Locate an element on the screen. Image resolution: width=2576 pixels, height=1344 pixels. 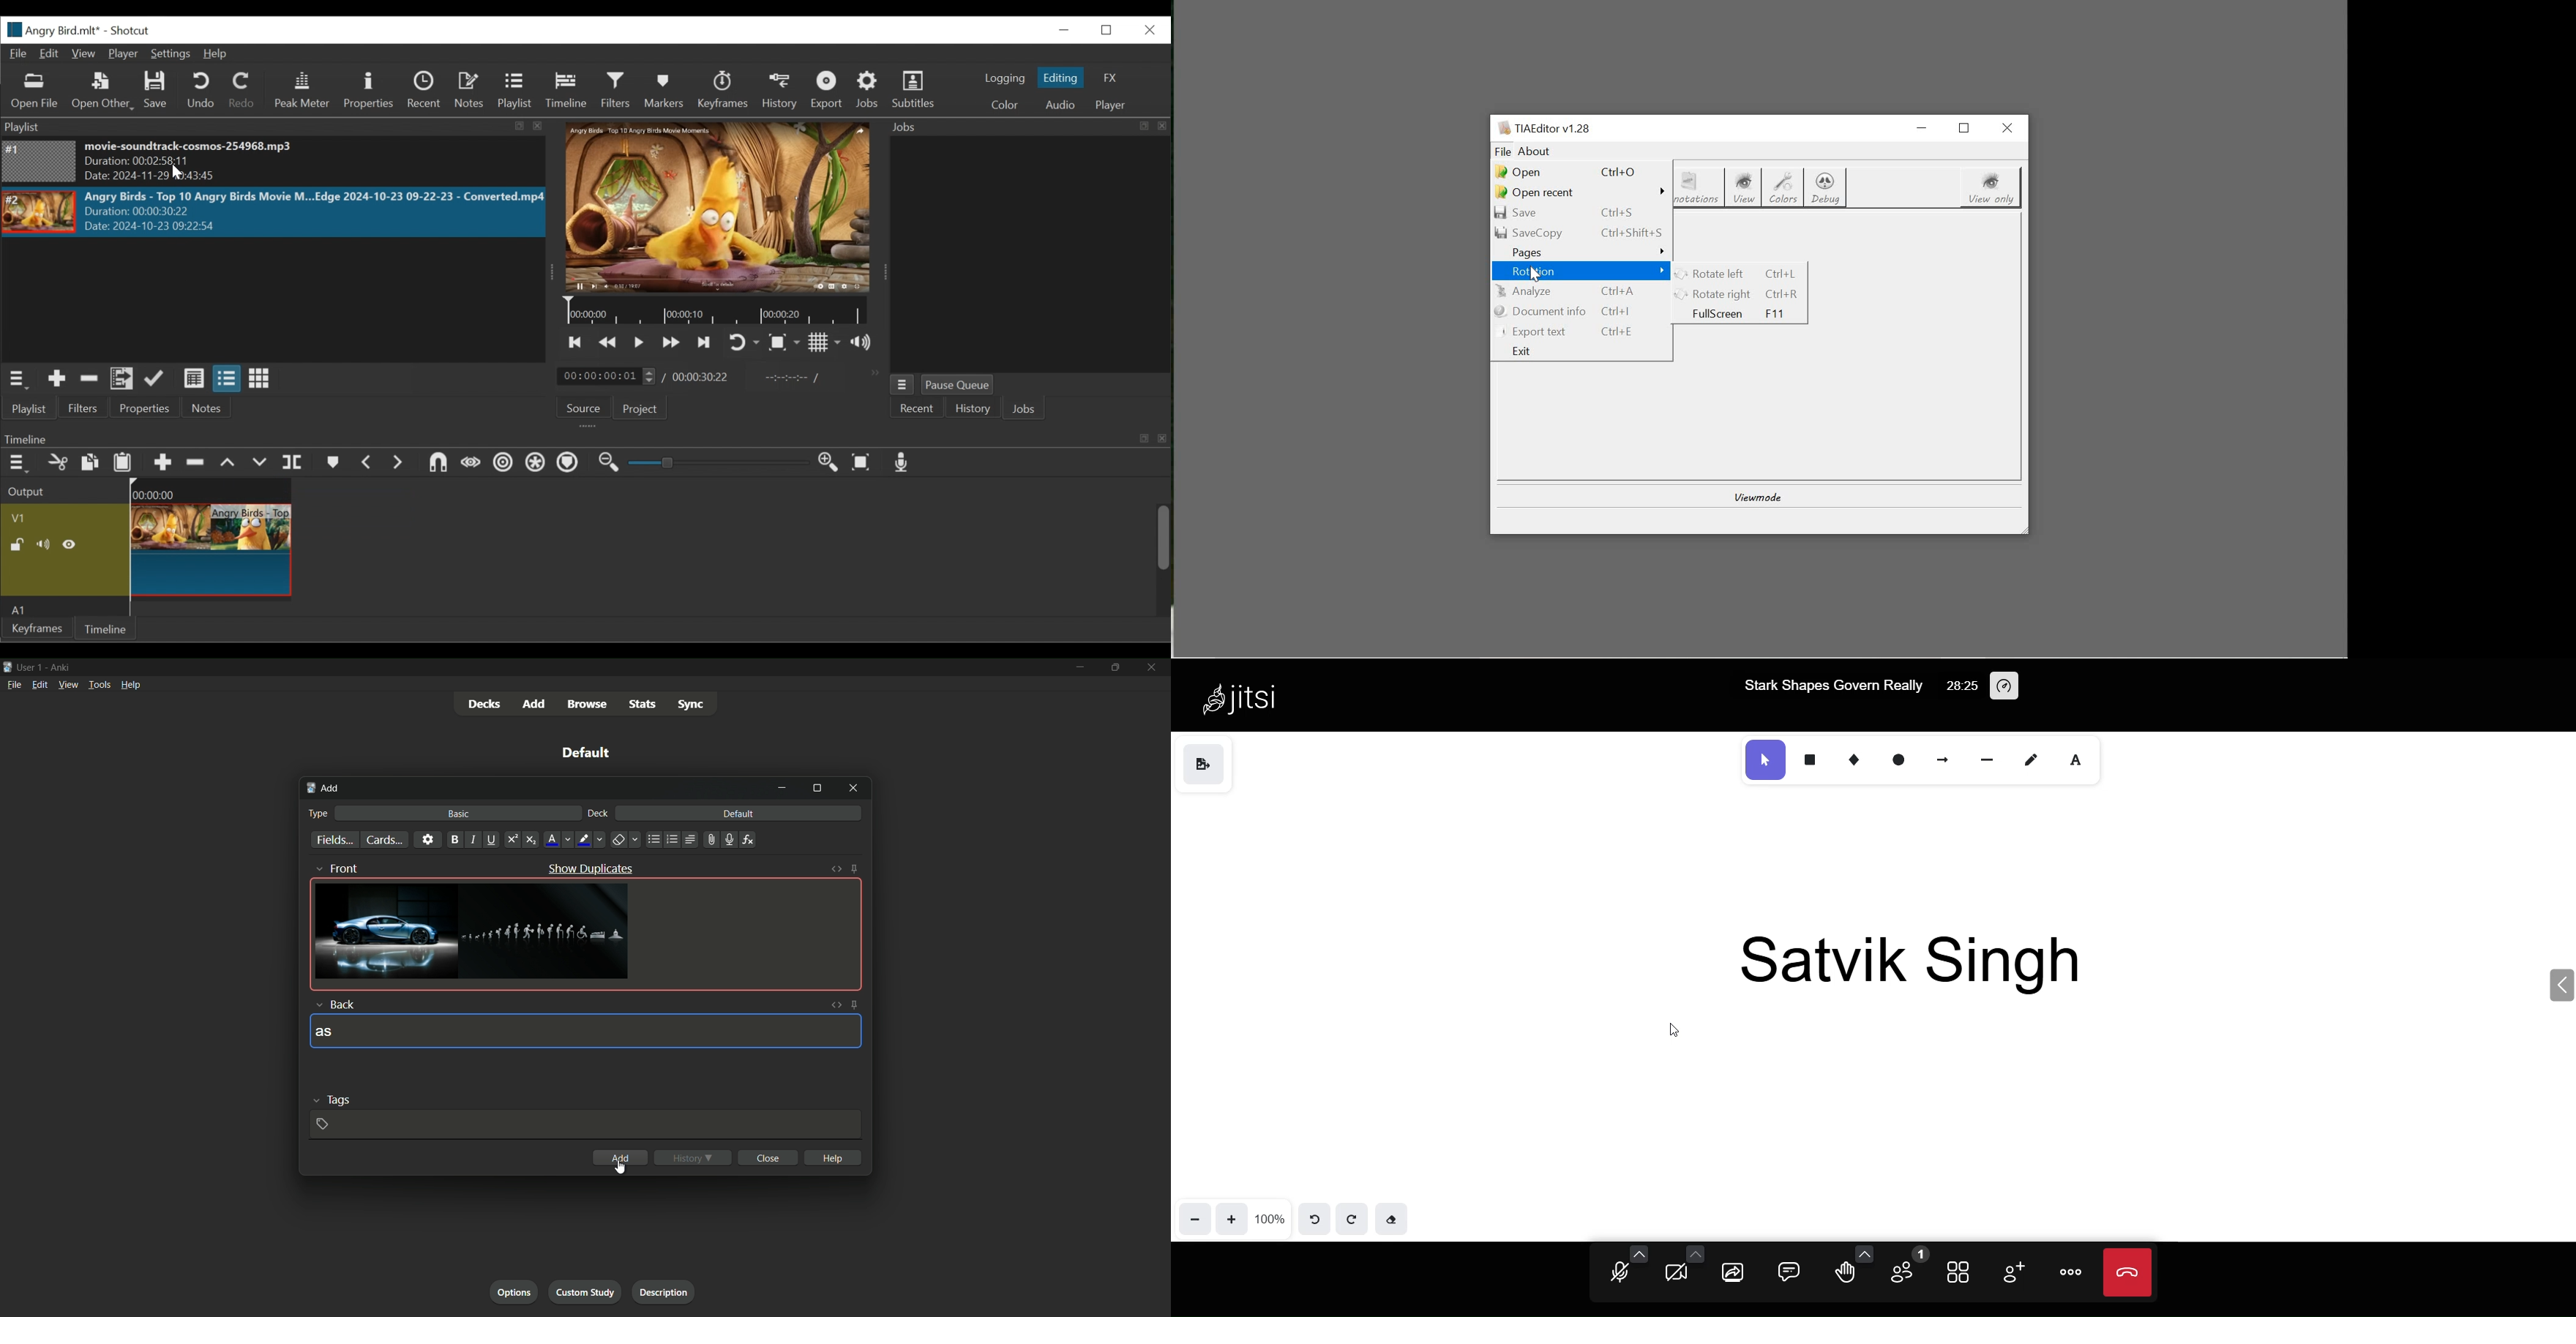
annotations is located at coordinates (1701, 189).